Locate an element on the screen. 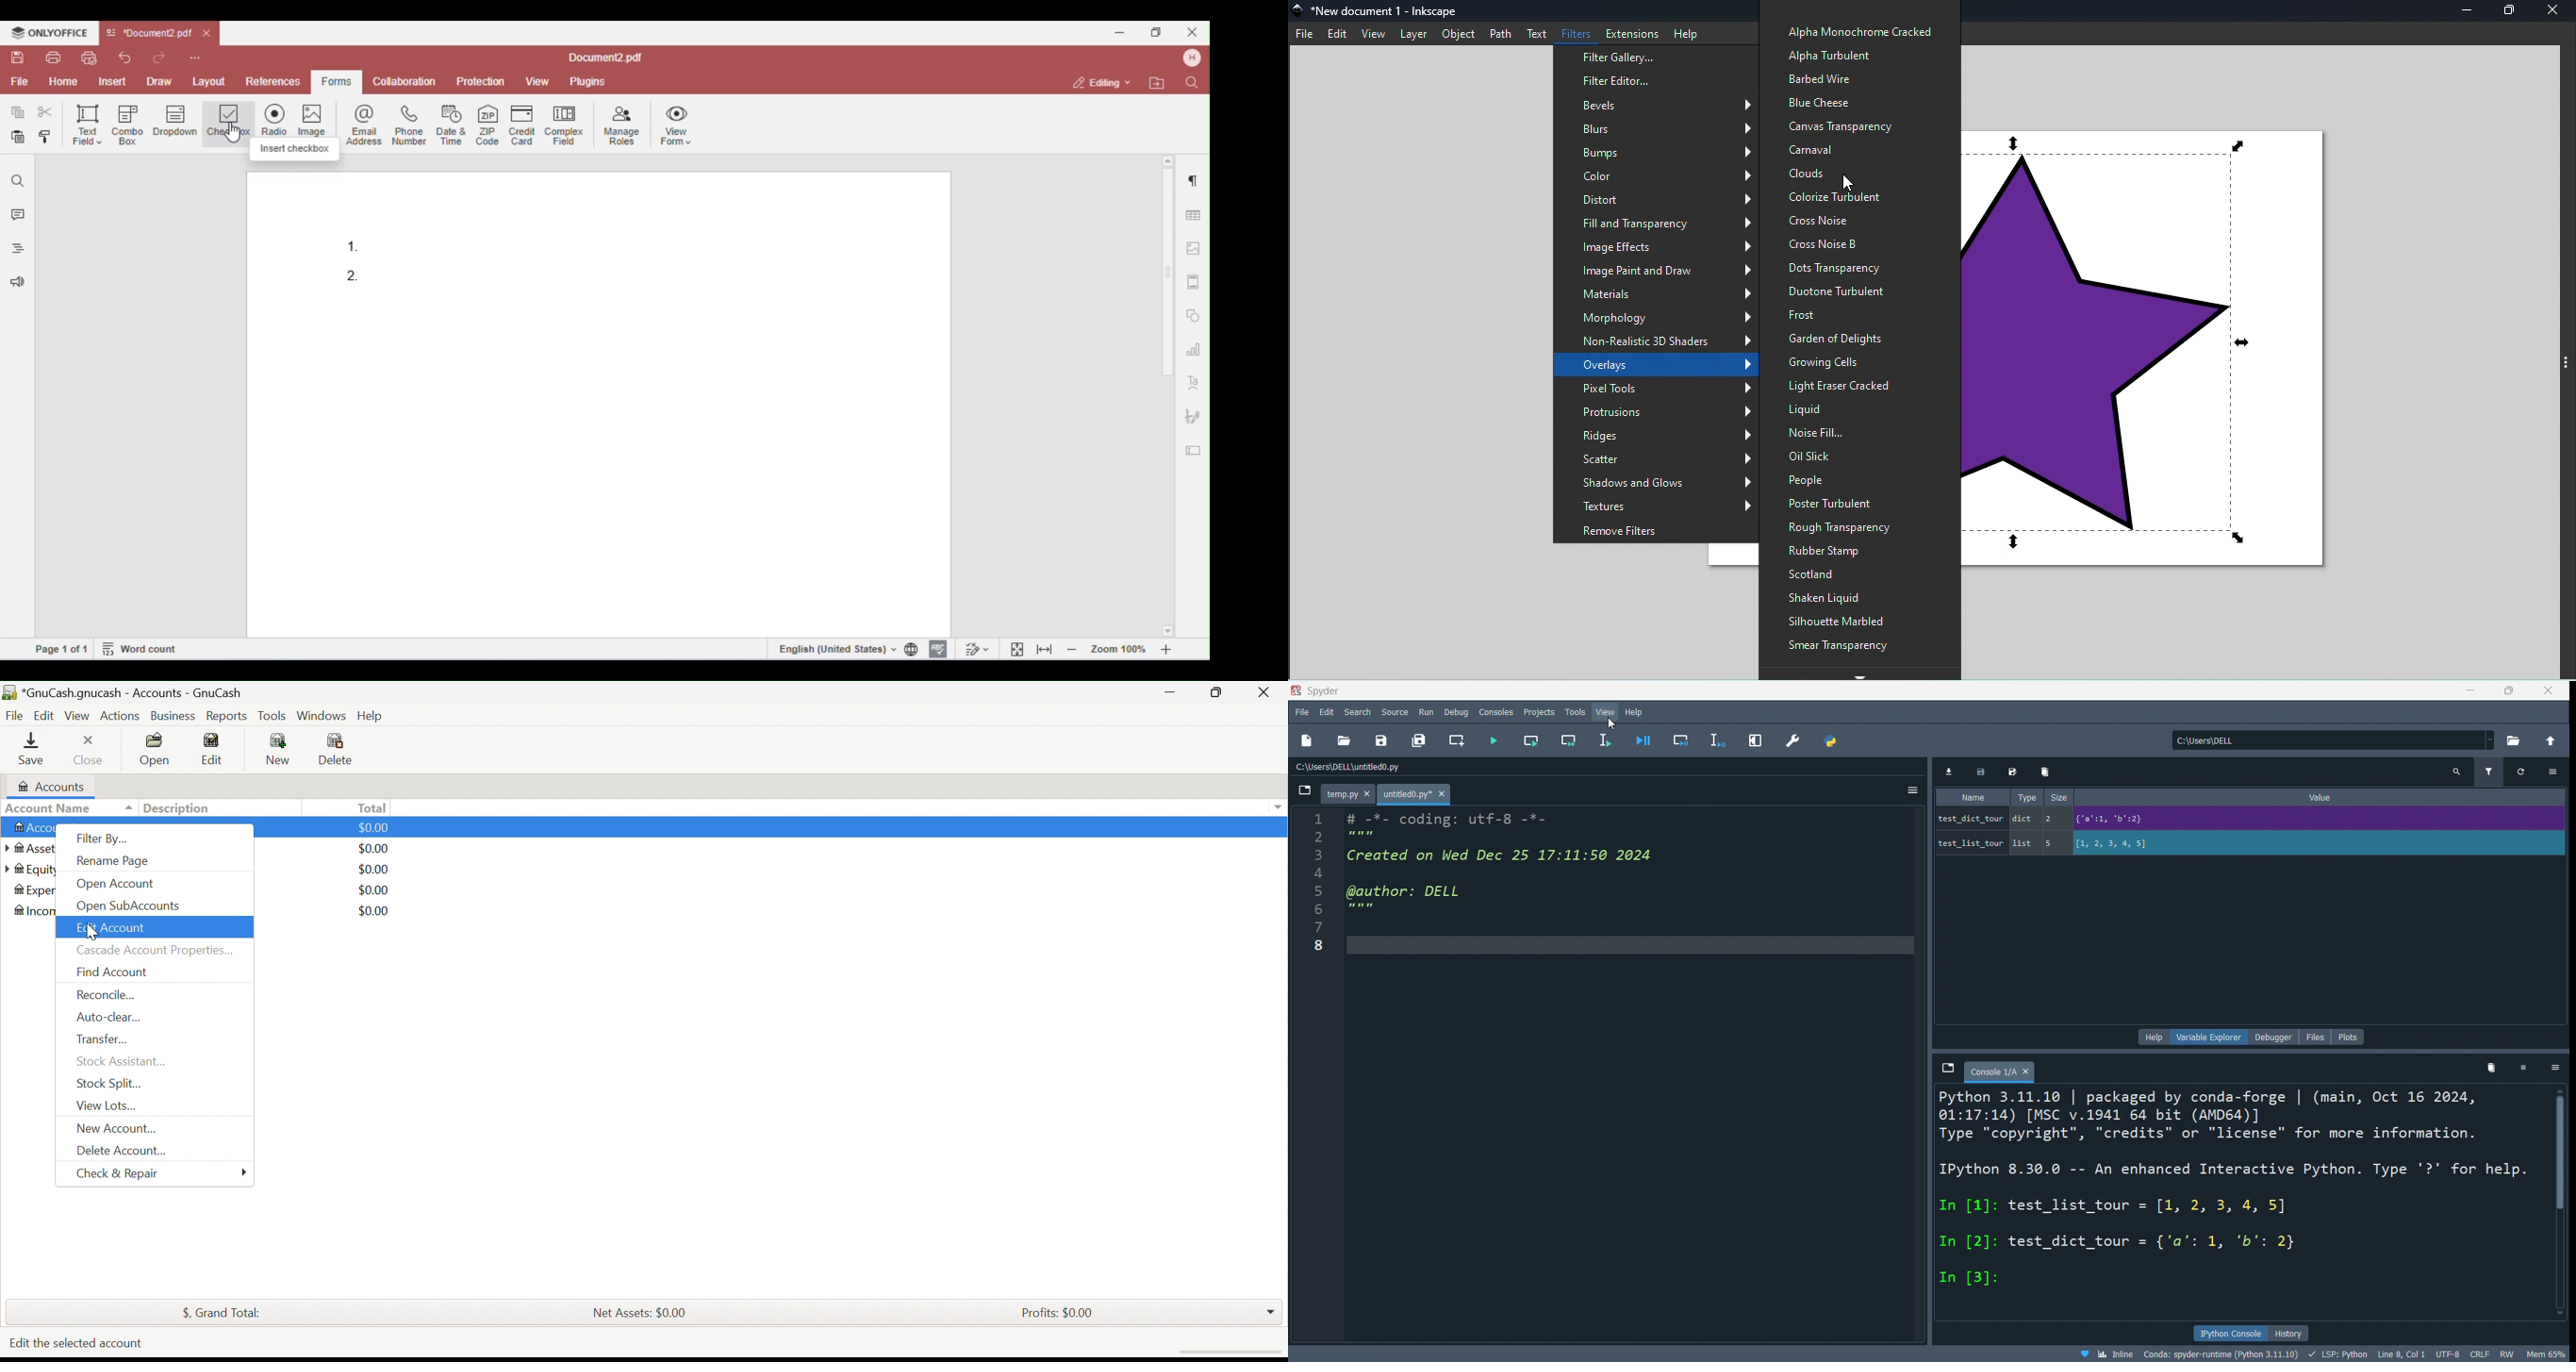 This screenshot has width=2576, height=1372. Reports is located at coordinates (227, 717).